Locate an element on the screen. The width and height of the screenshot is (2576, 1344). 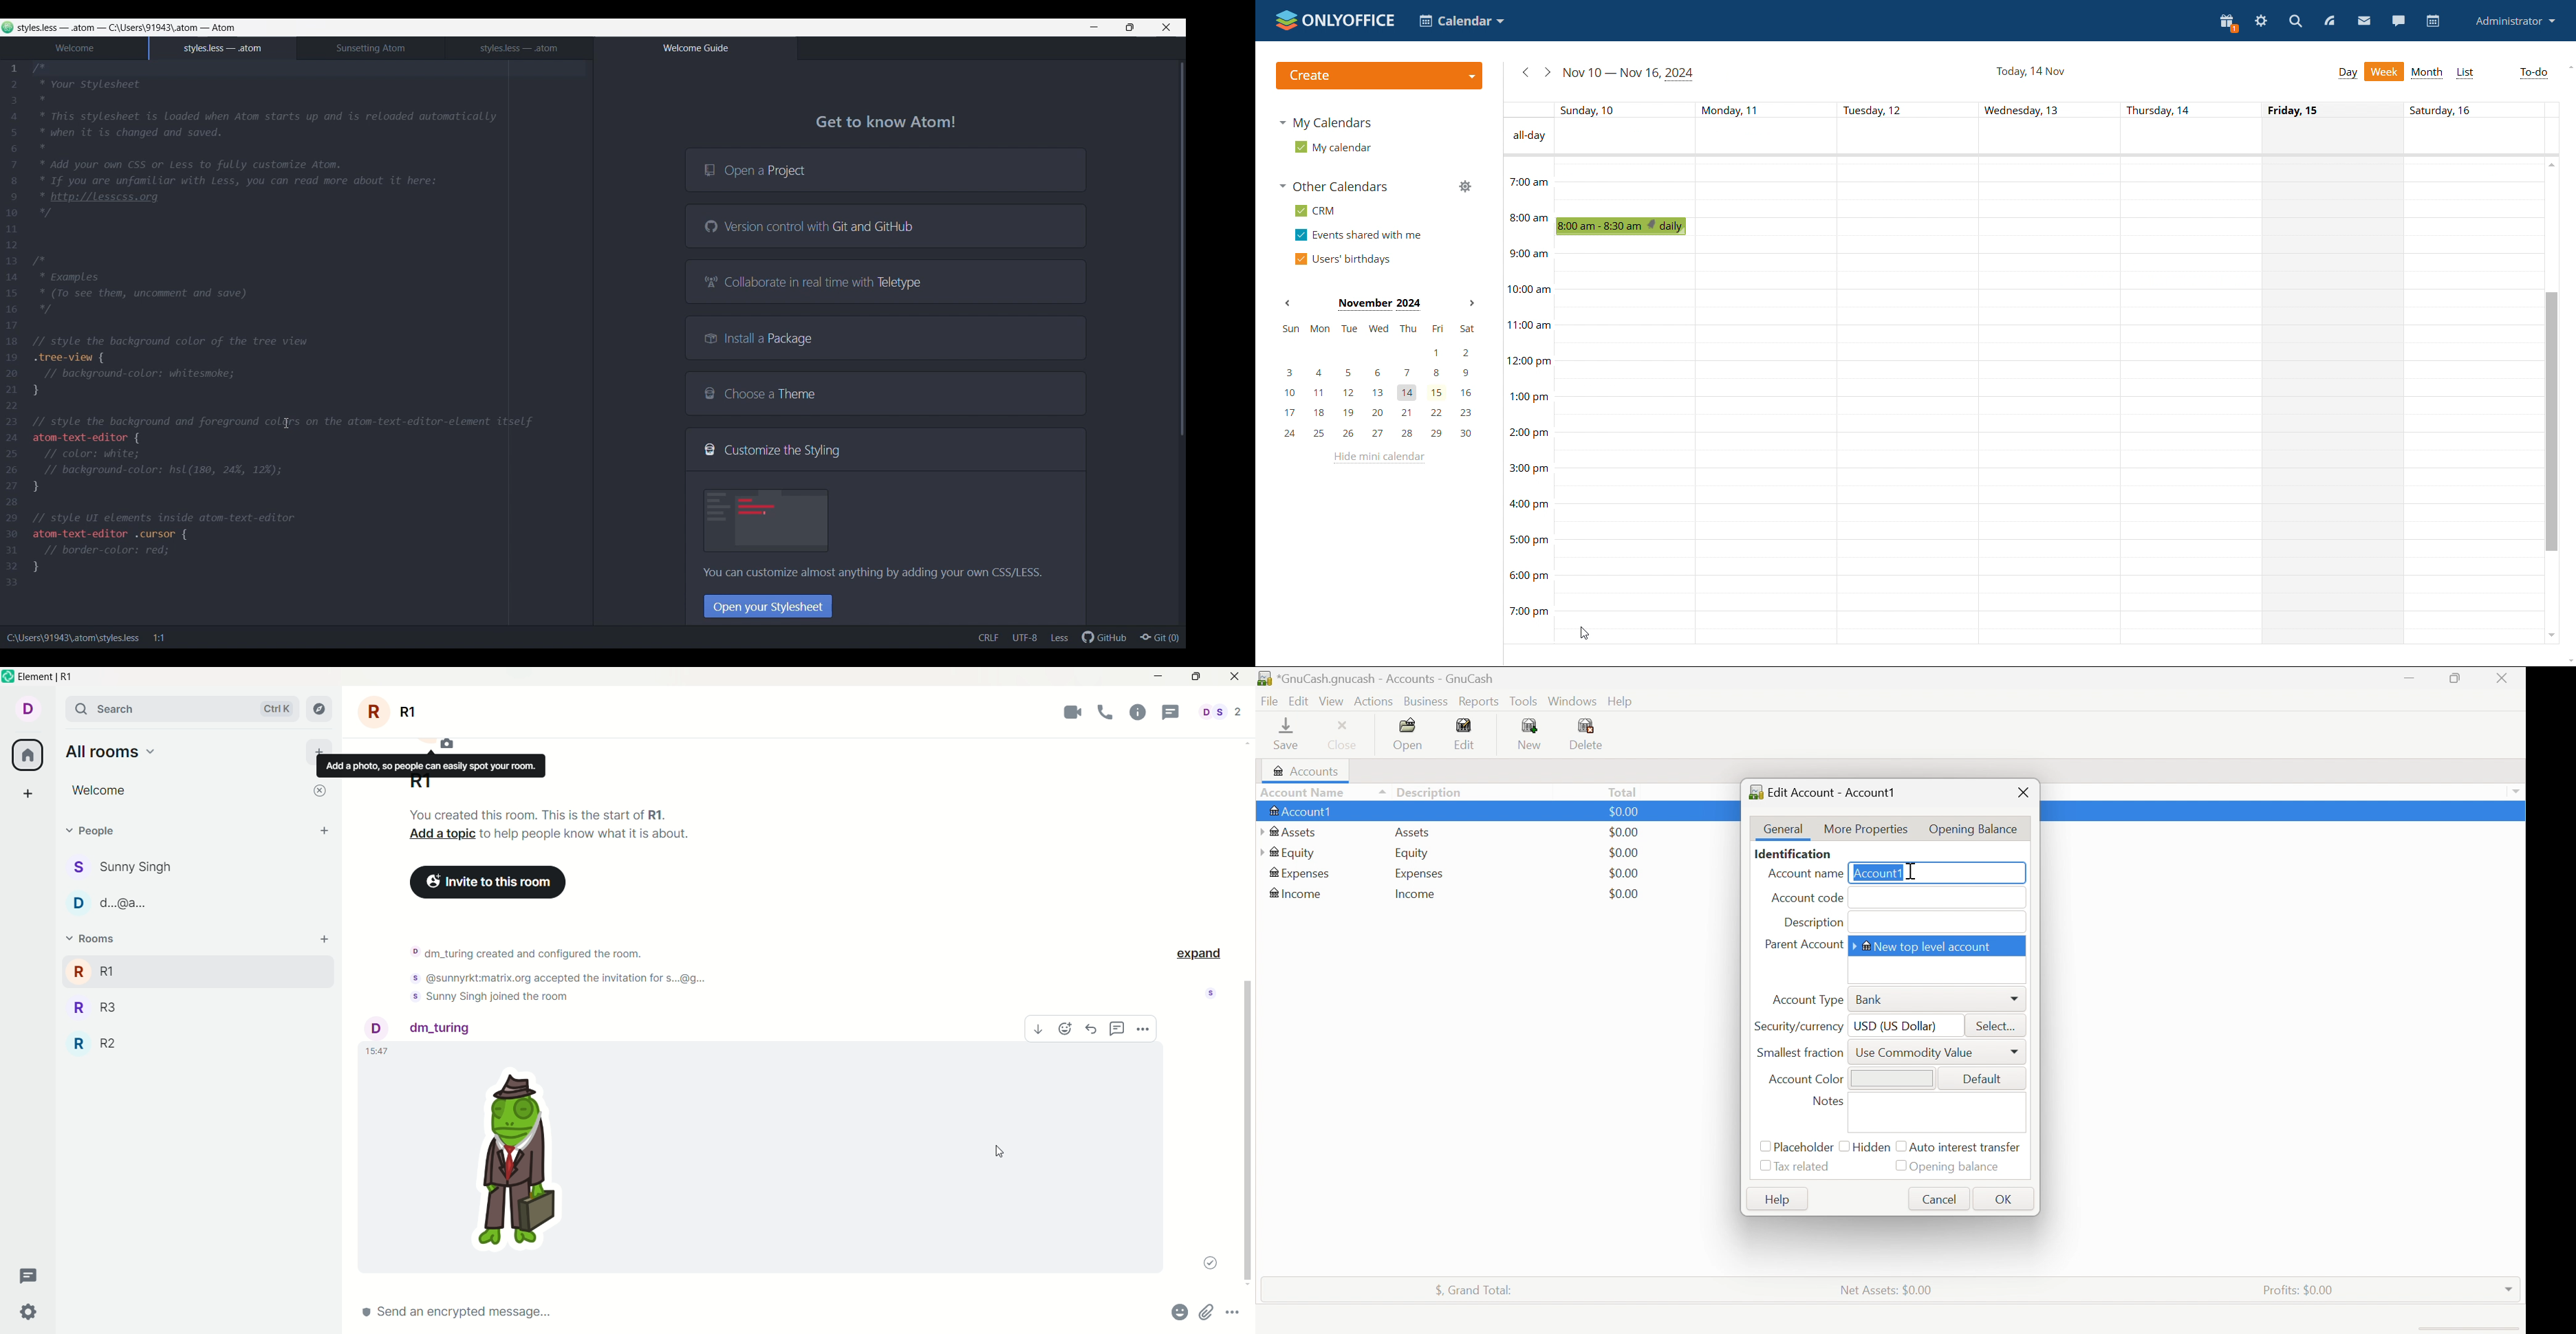
View is located at coordinates (1332, 701).